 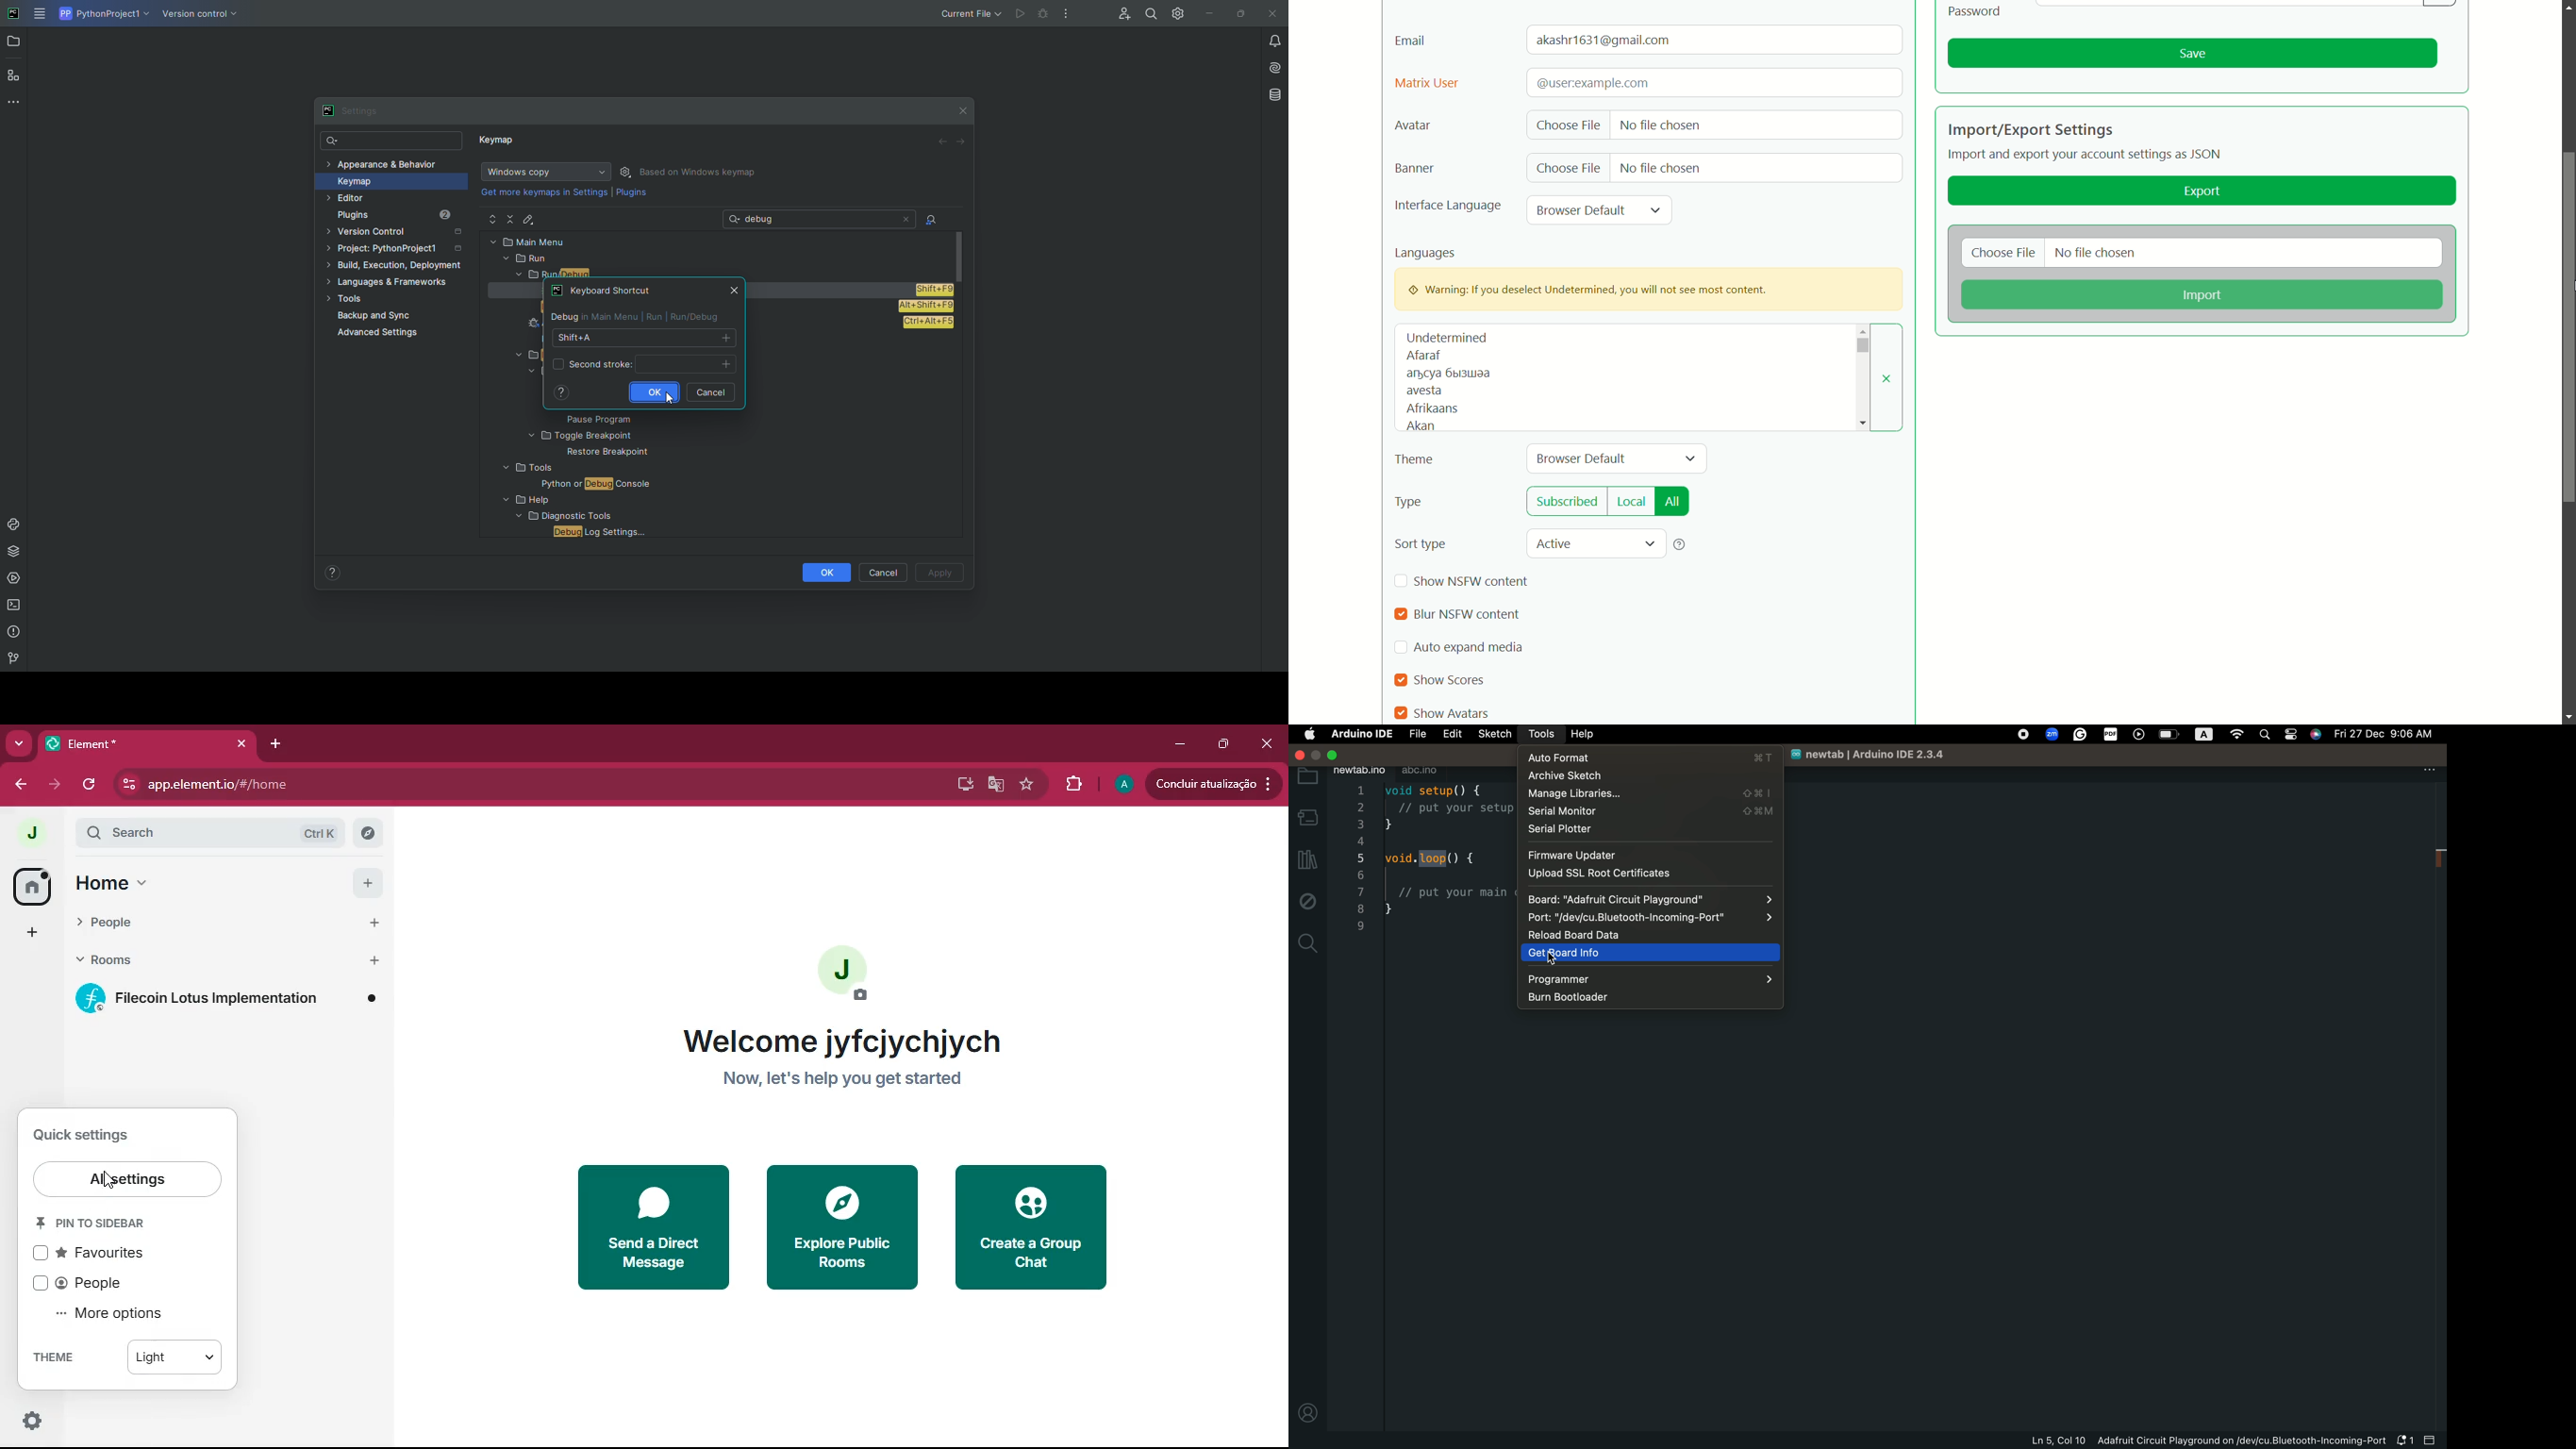 What do you see at coordinates (230, 1003) in the screenshot?
I see `filecoin lotus implementation` at bounding box center [230, 1003].